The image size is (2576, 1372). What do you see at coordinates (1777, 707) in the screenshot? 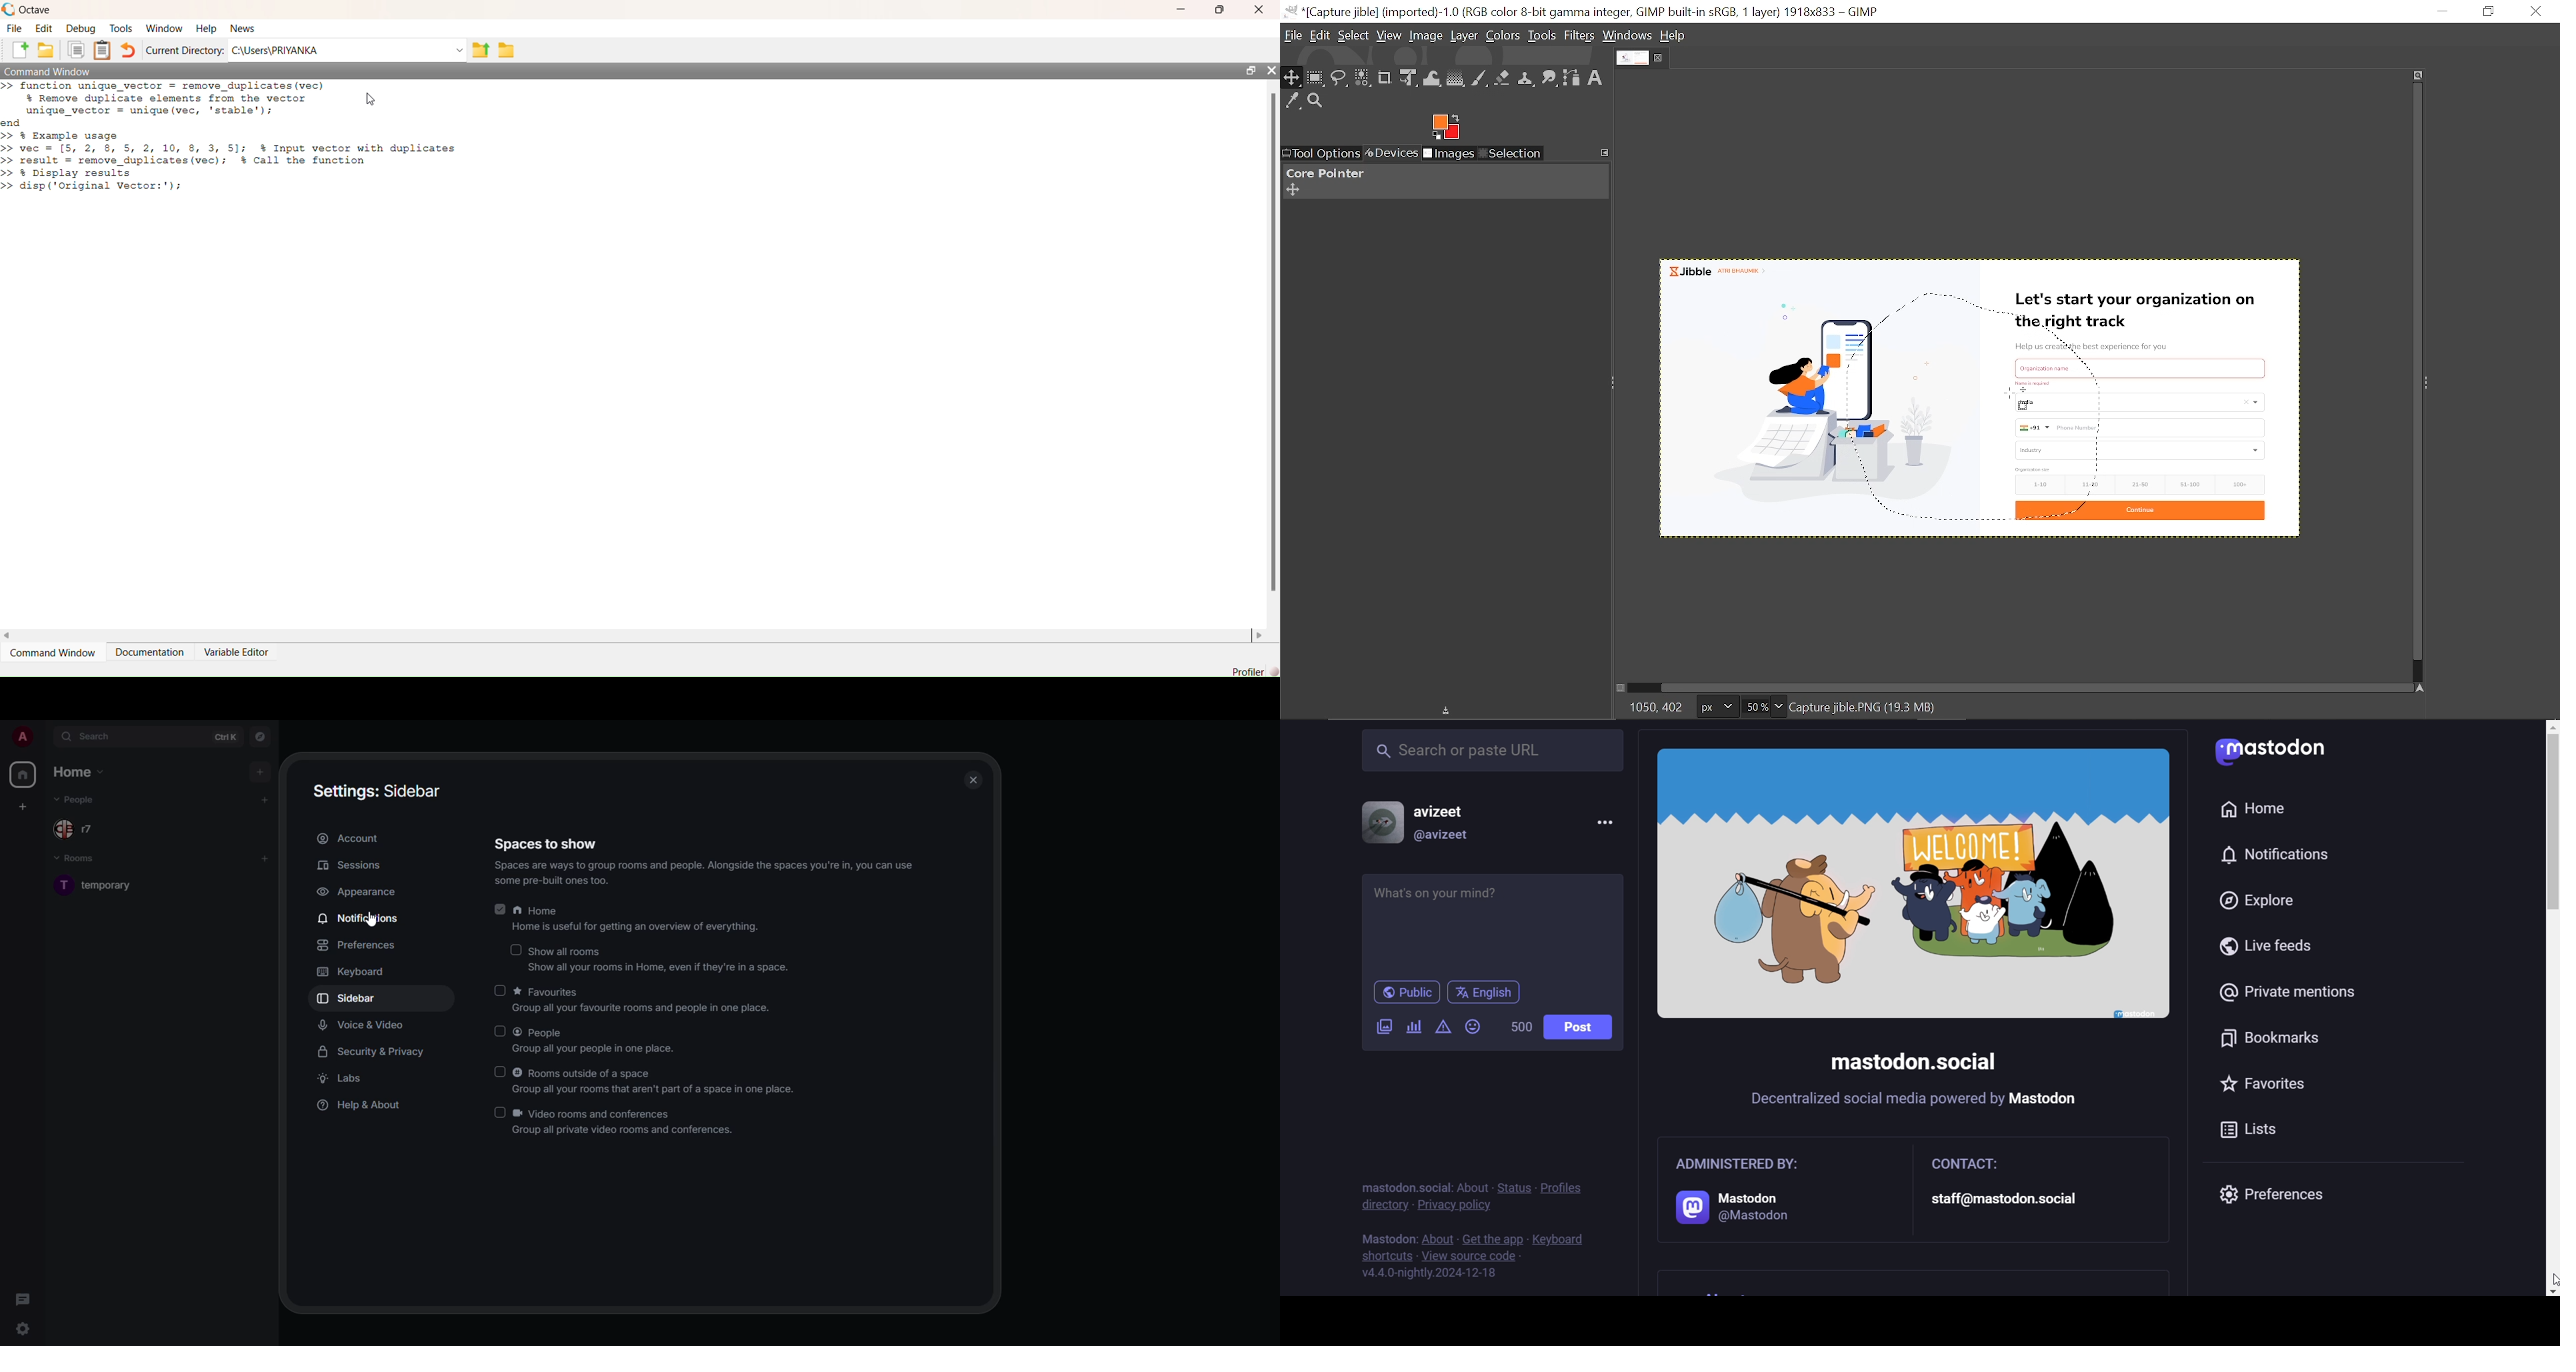
I see `Zoom options` at bounding box center [1777, 707].